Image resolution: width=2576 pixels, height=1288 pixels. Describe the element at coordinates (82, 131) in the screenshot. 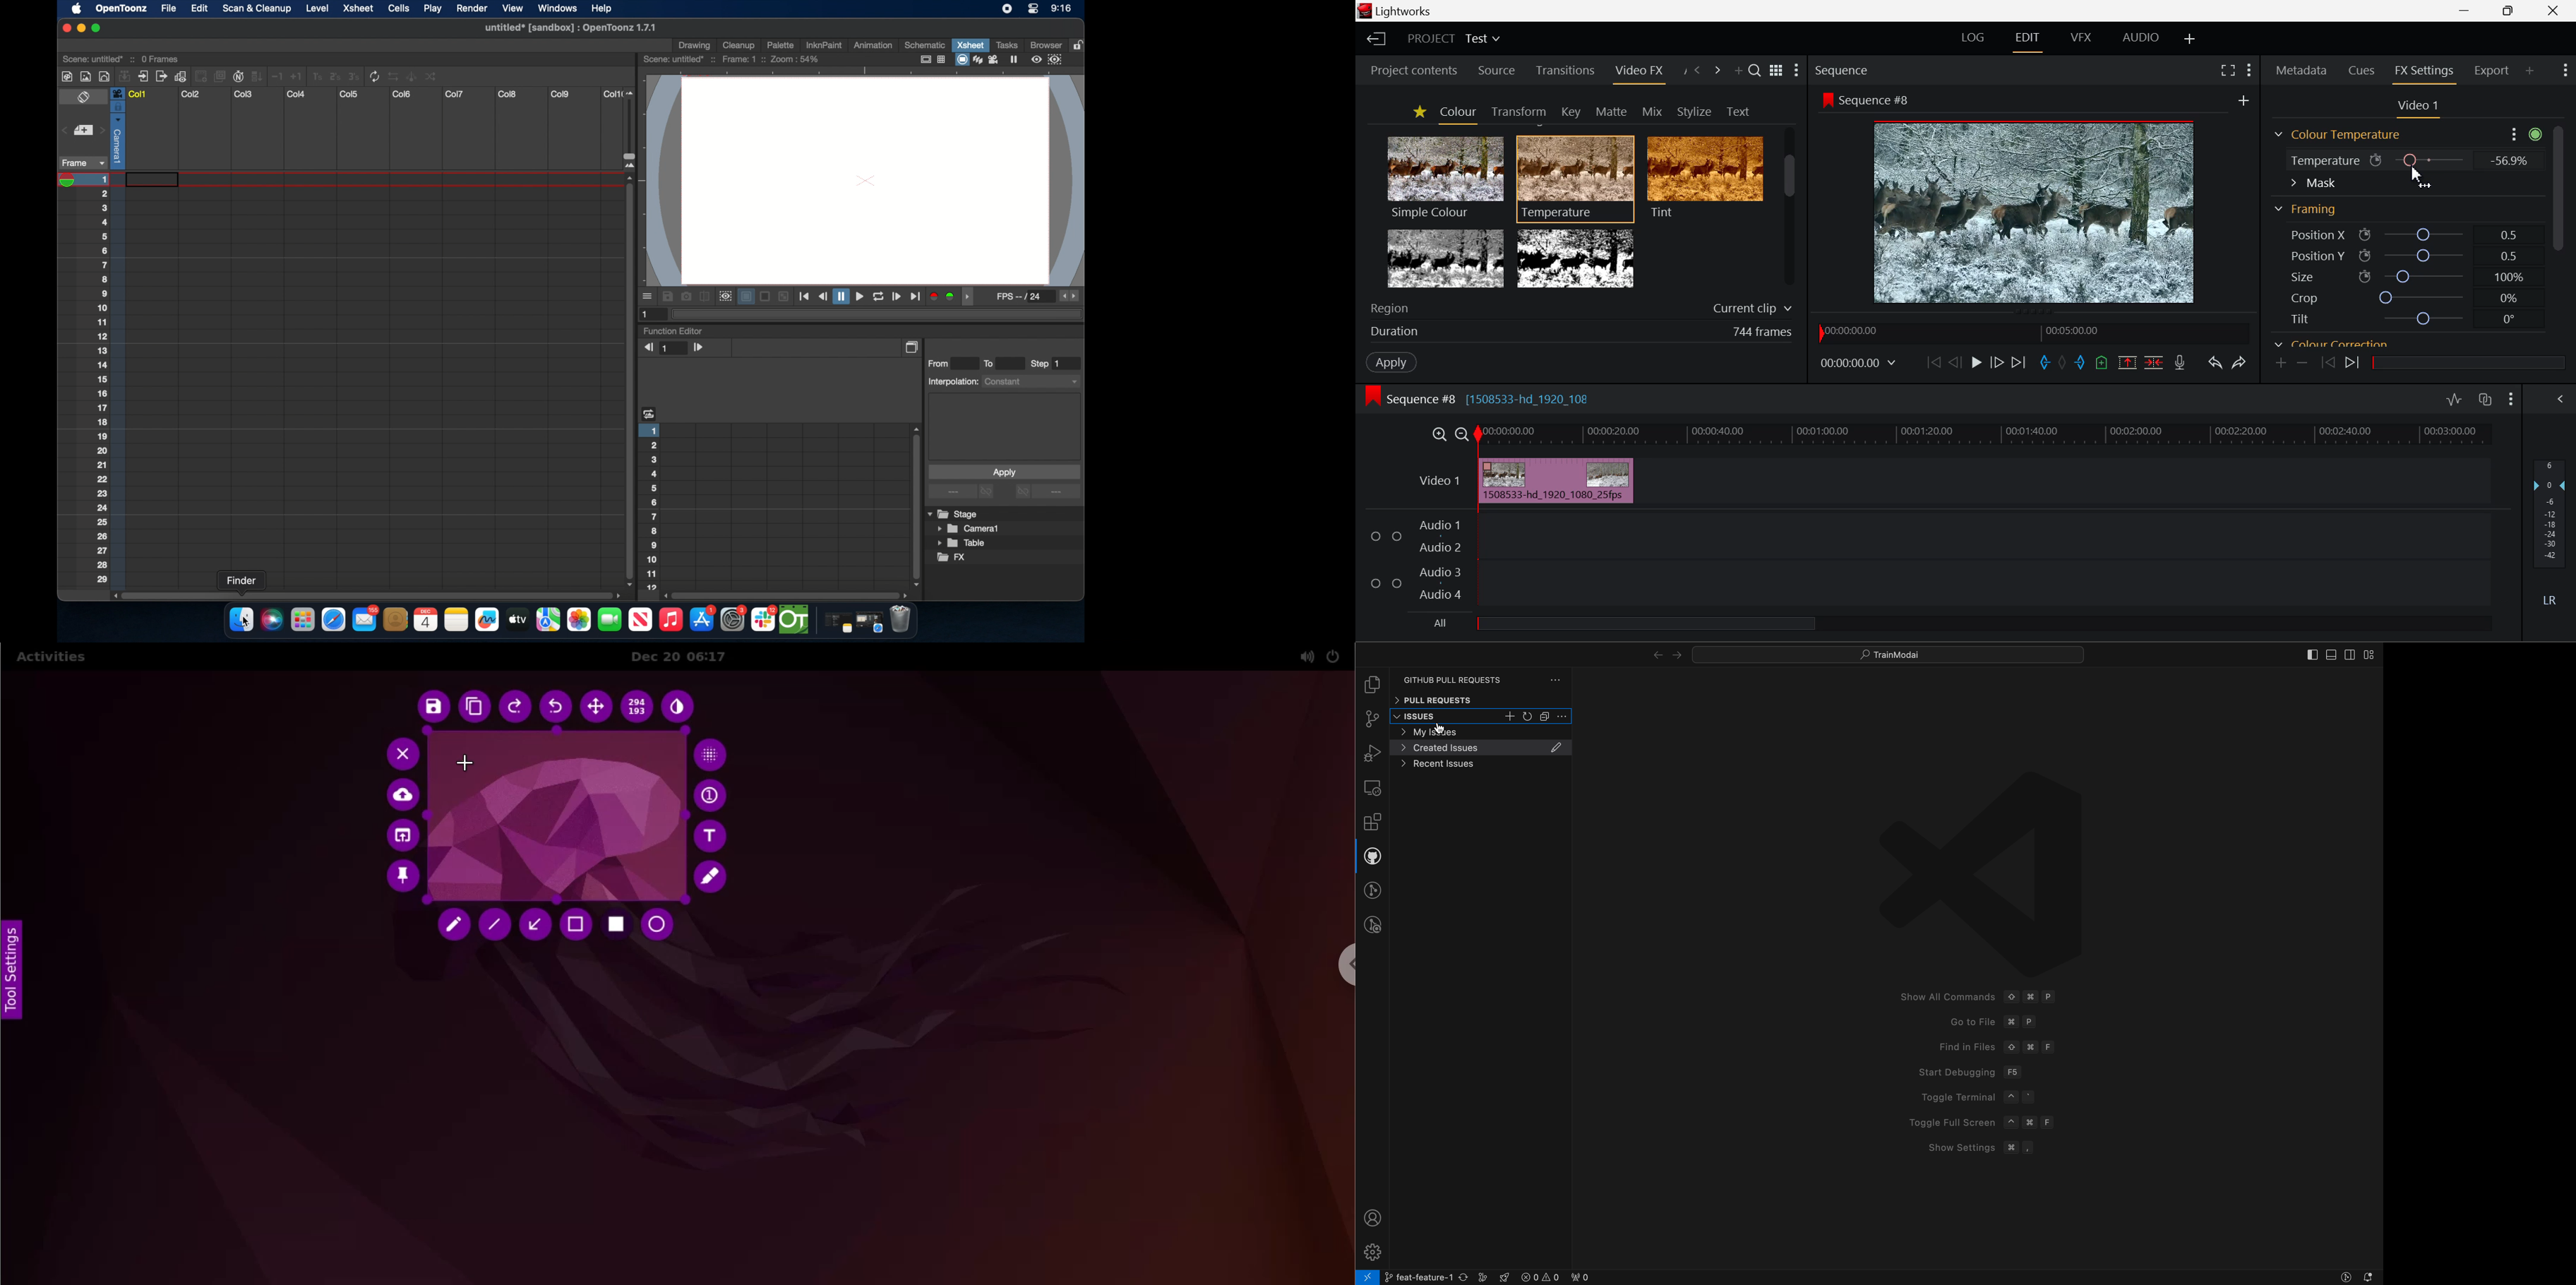

I see `set` at that location.